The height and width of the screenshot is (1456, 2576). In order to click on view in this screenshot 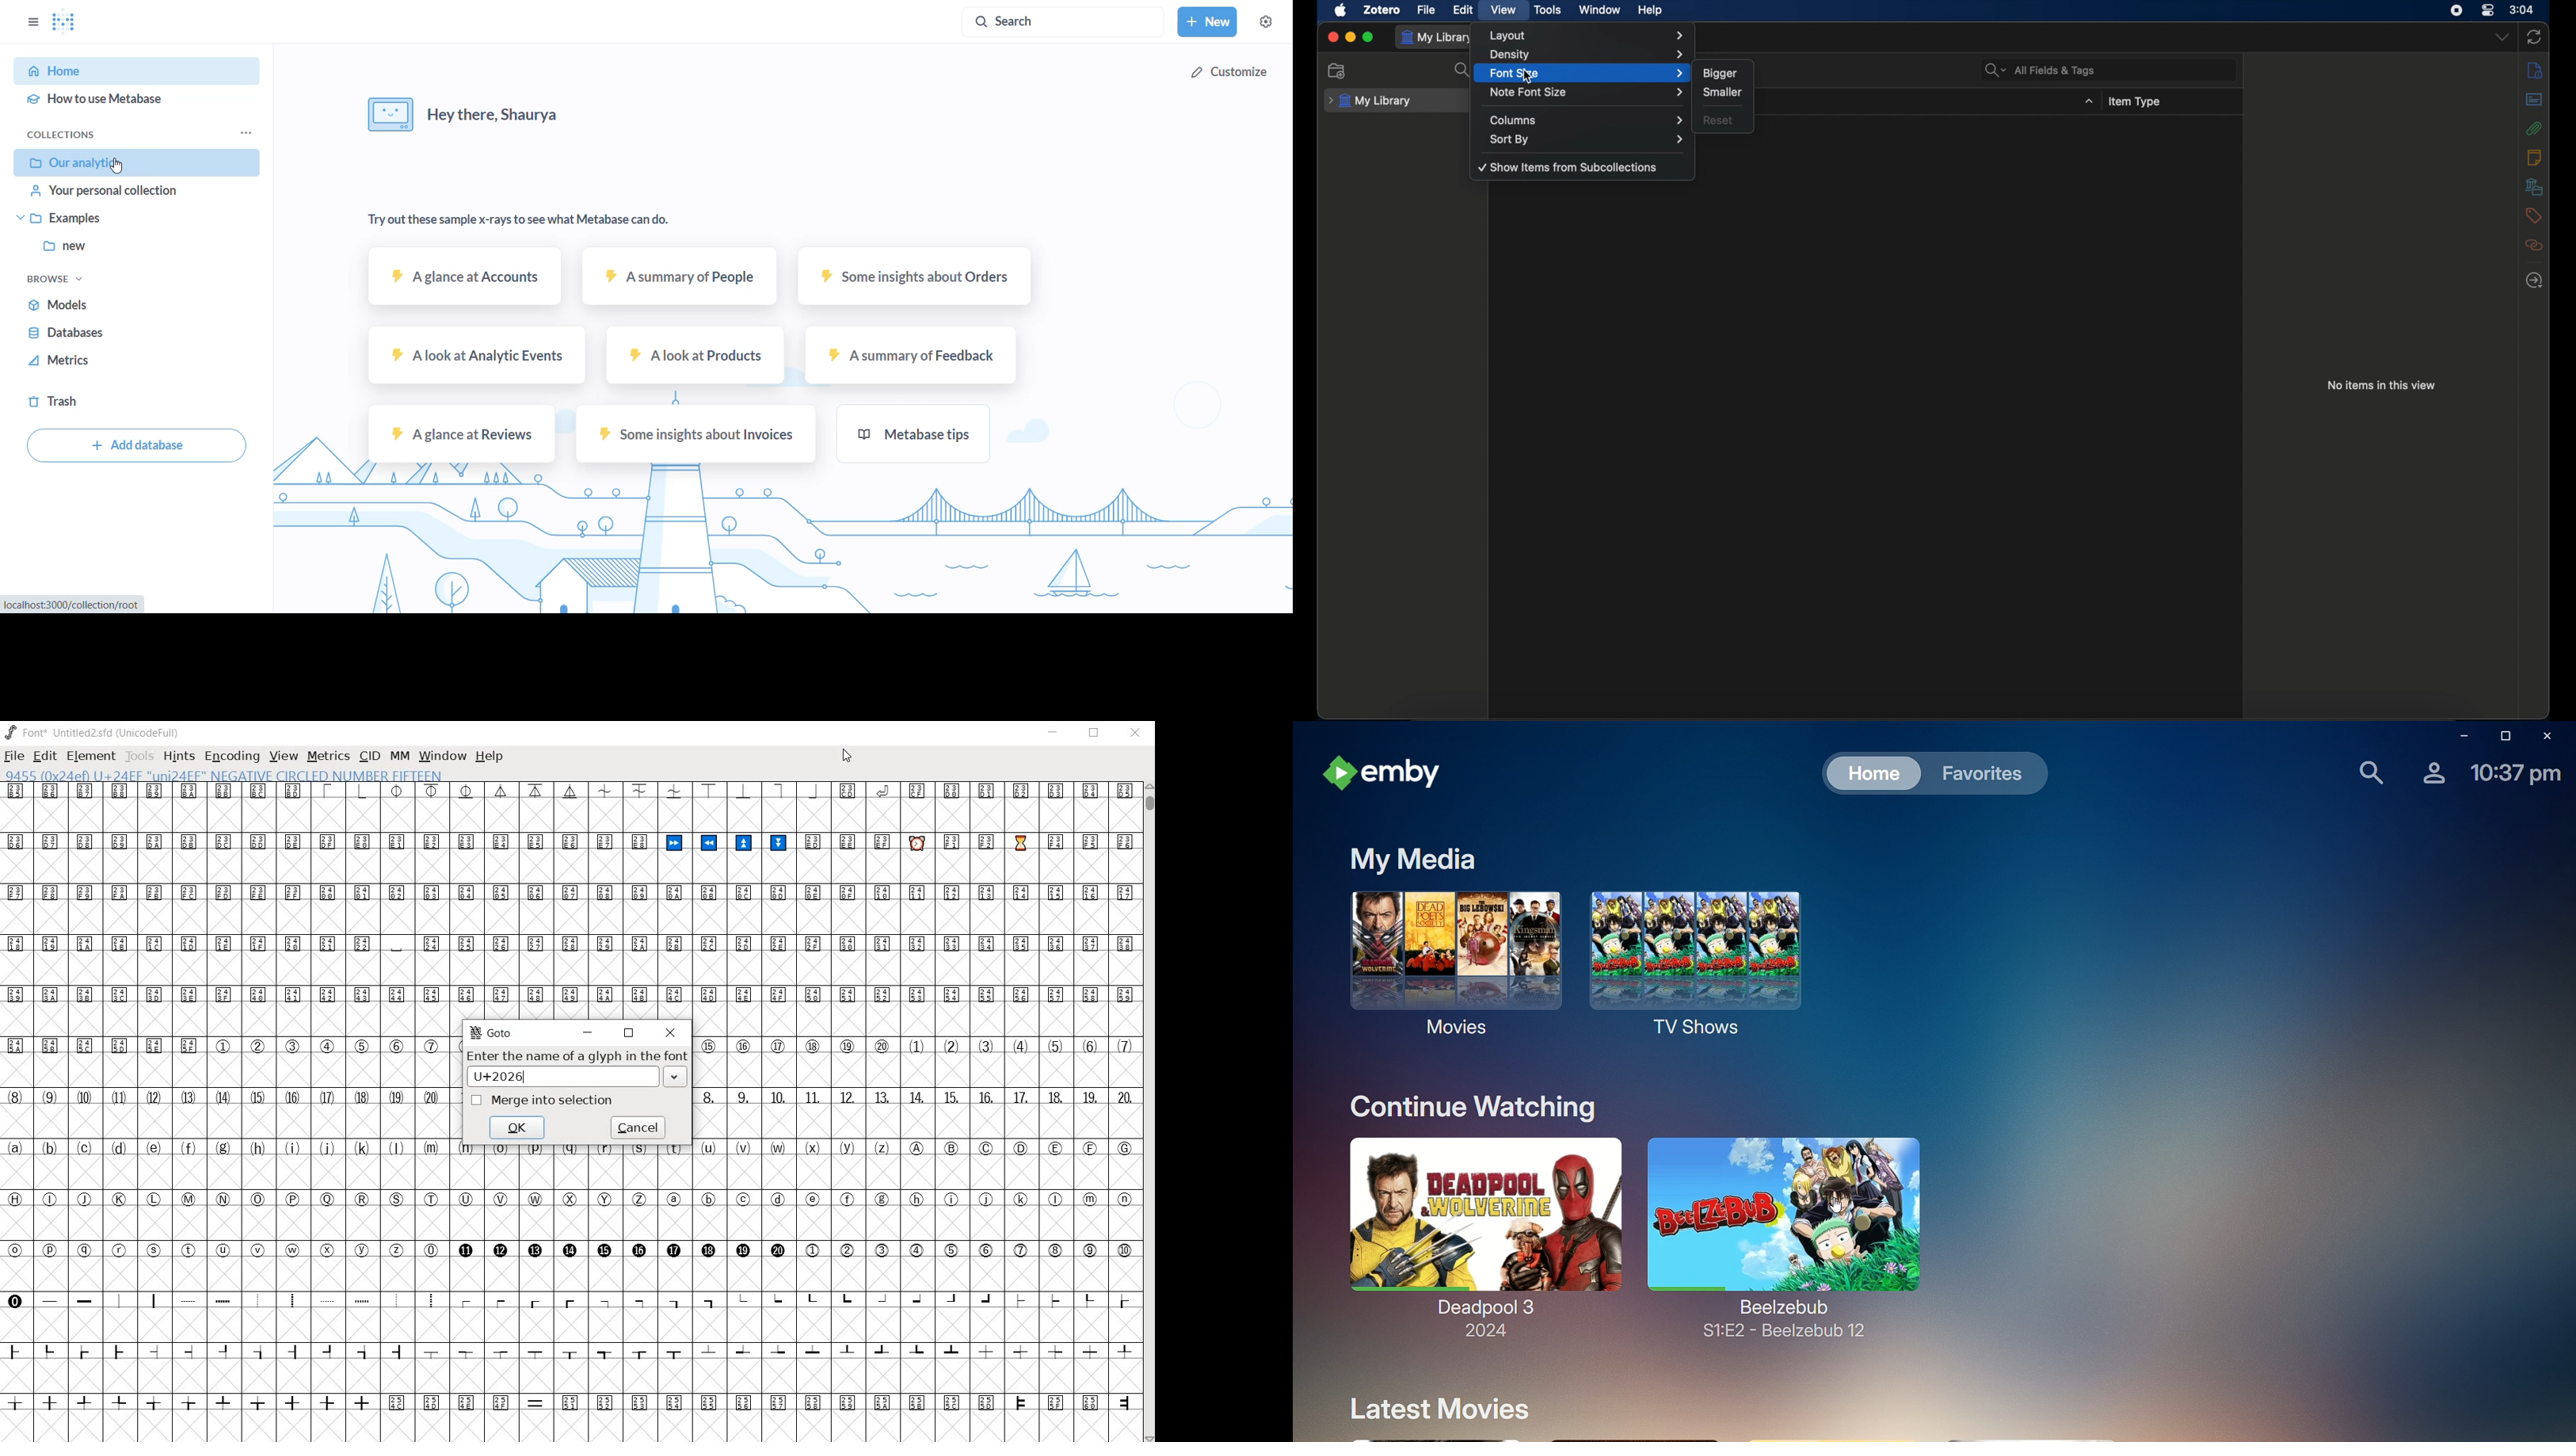, I will do `click(1505, 10)`.